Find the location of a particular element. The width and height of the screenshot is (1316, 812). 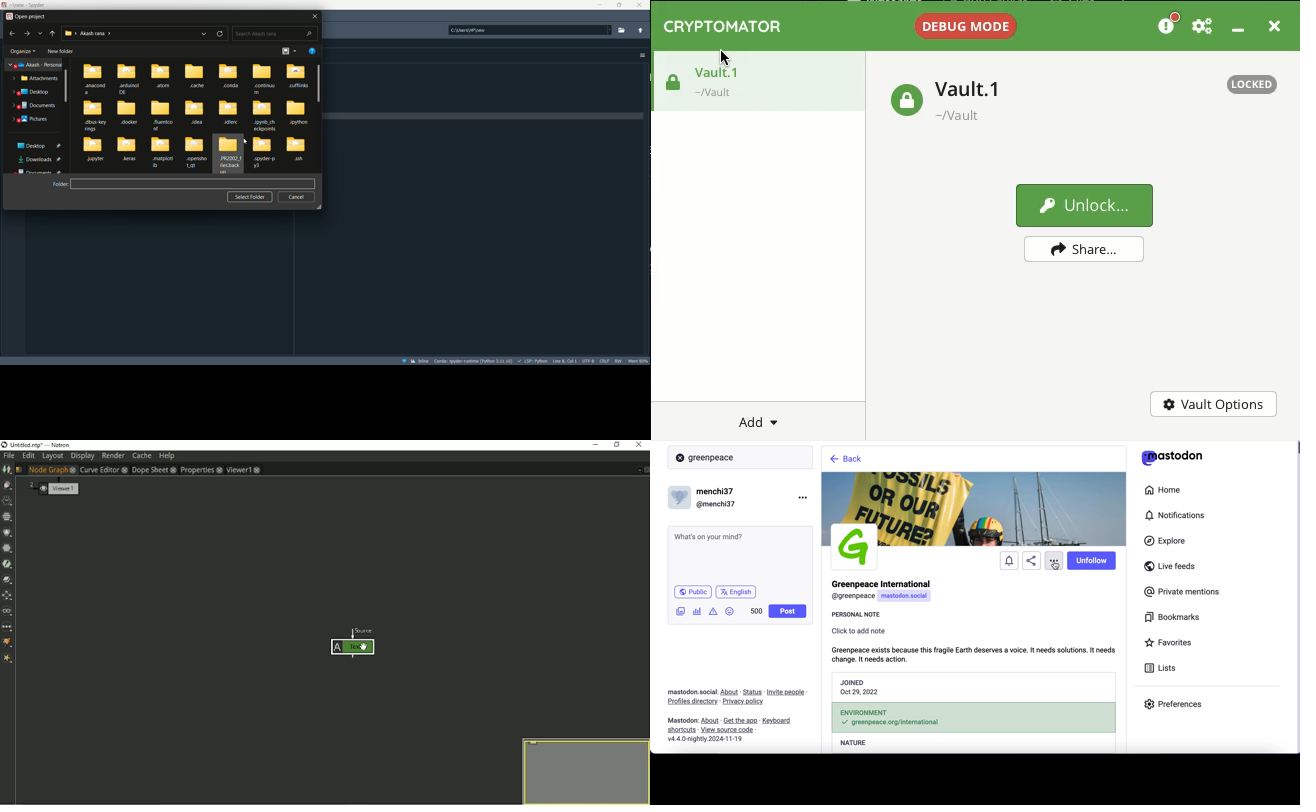

file encoding is located at coordinates (588, 361).